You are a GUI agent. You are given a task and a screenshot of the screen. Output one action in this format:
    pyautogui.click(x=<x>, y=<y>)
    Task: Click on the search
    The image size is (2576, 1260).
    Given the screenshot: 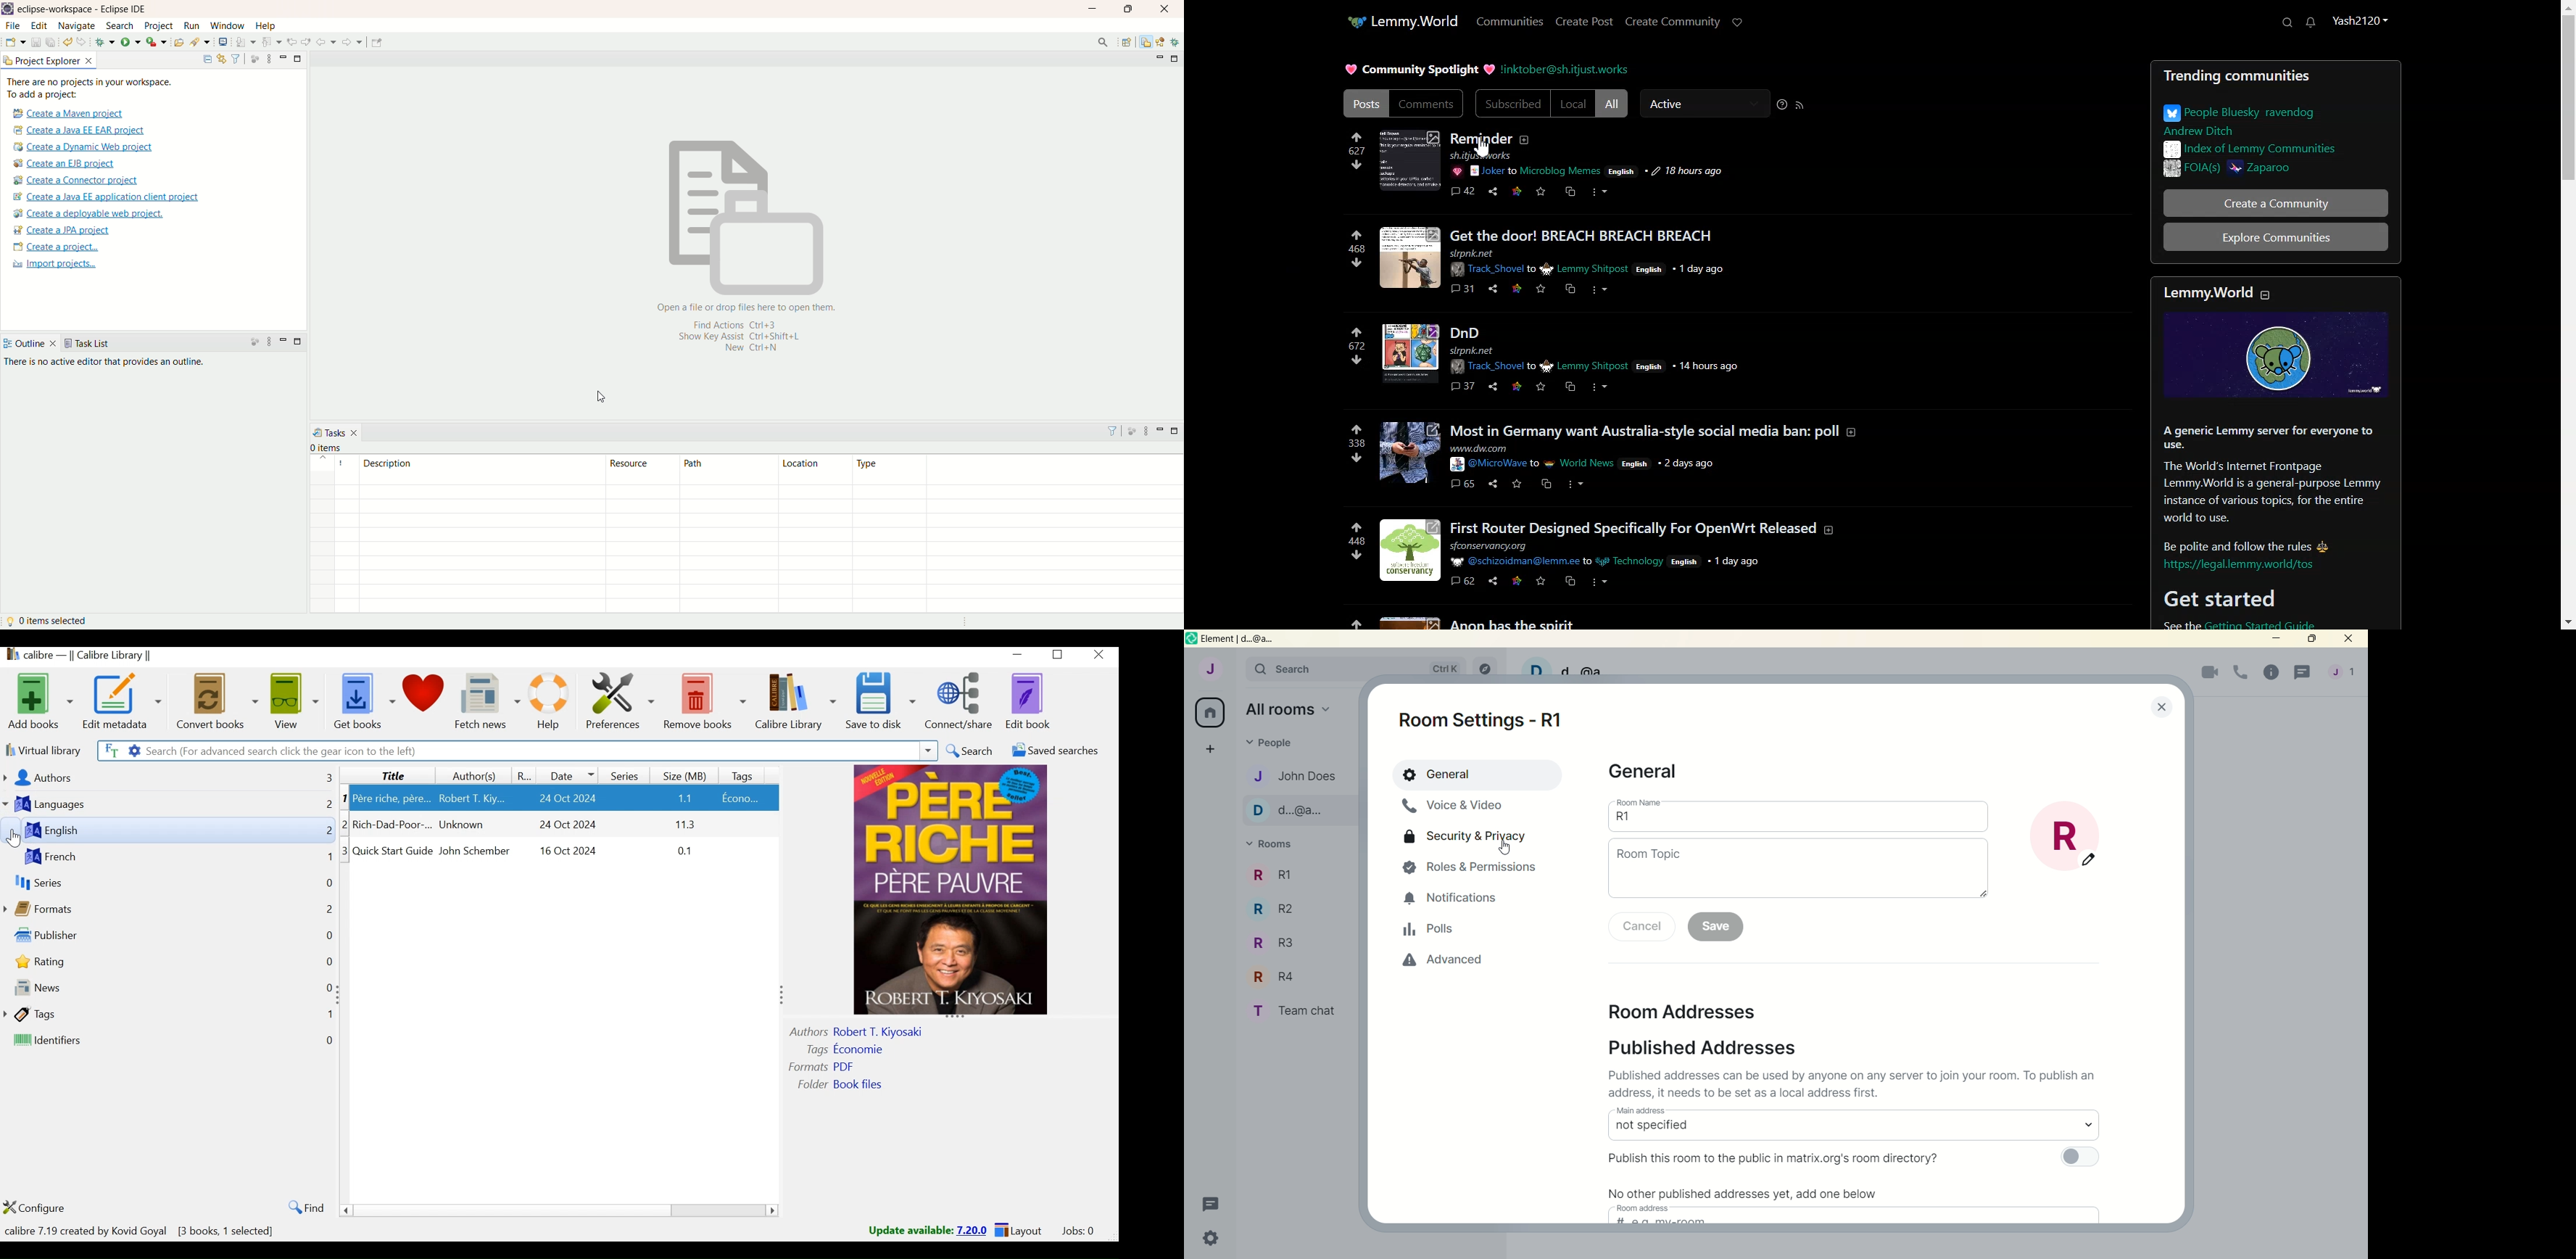 What is the action you would take?
    pyautogui.click(x=1101, y=41)
    